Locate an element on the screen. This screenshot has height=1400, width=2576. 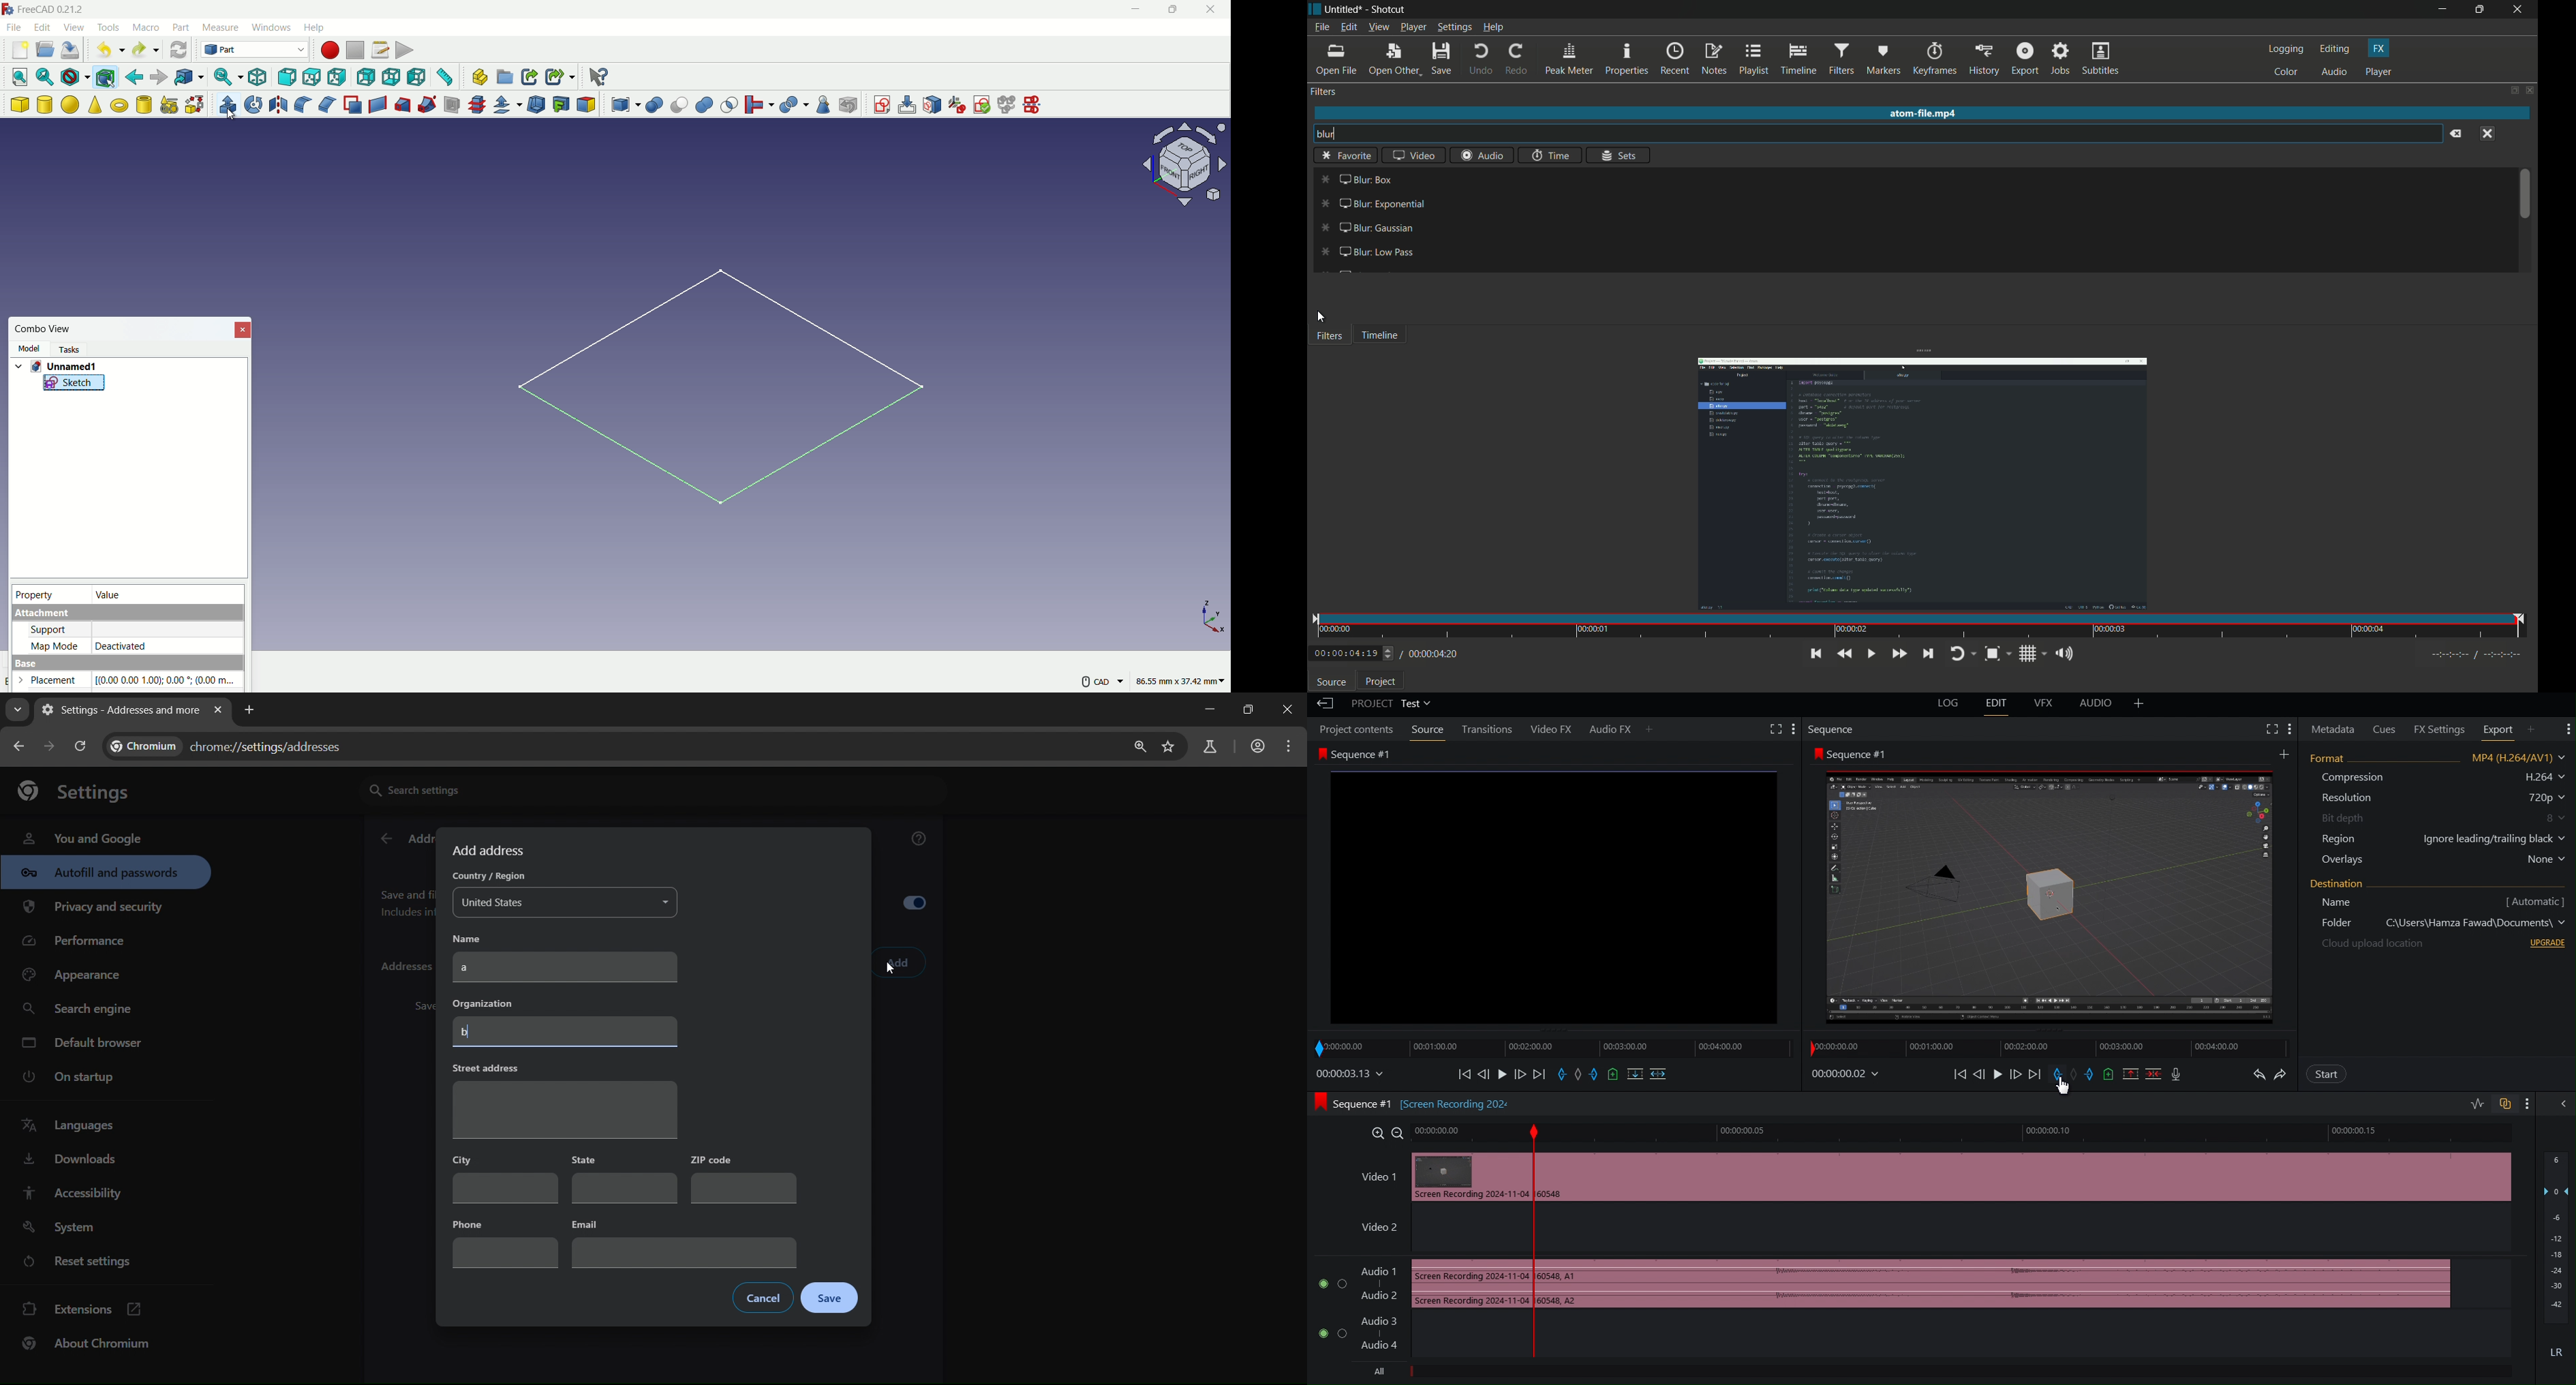
Move Forward is located at coordinates (2019, 1075).